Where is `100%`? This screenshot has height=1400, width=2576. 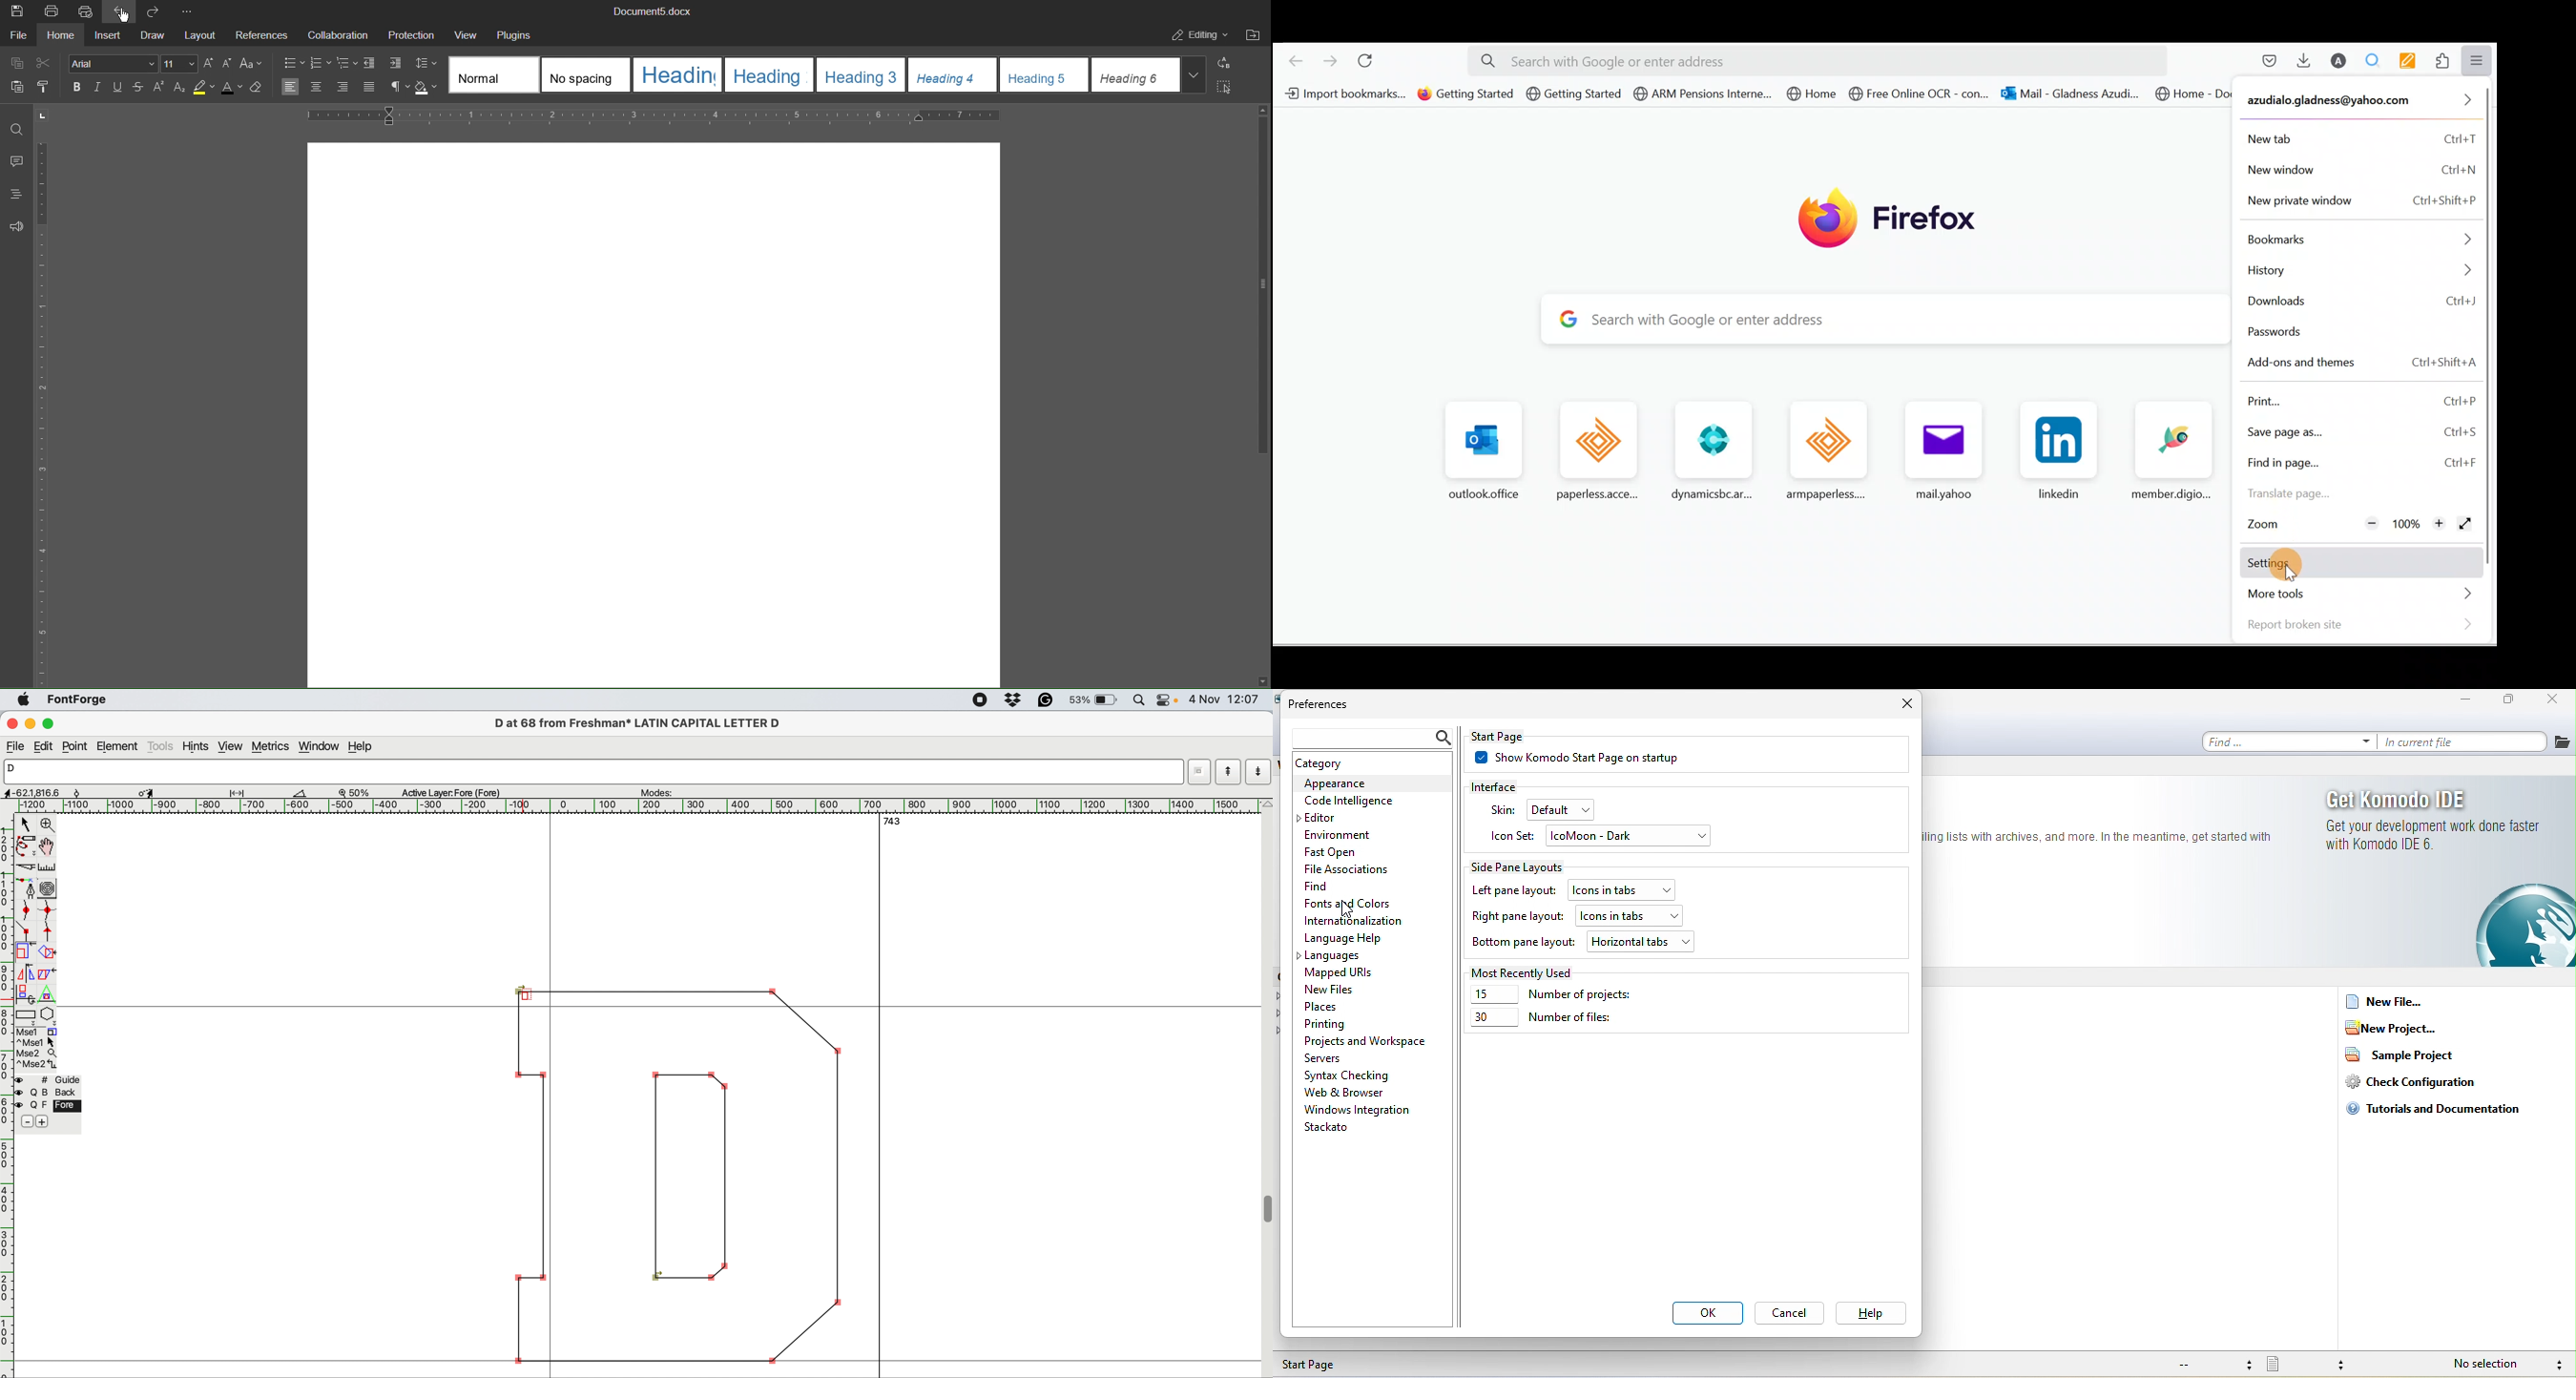
100% is located at coordinates (2409, 526).